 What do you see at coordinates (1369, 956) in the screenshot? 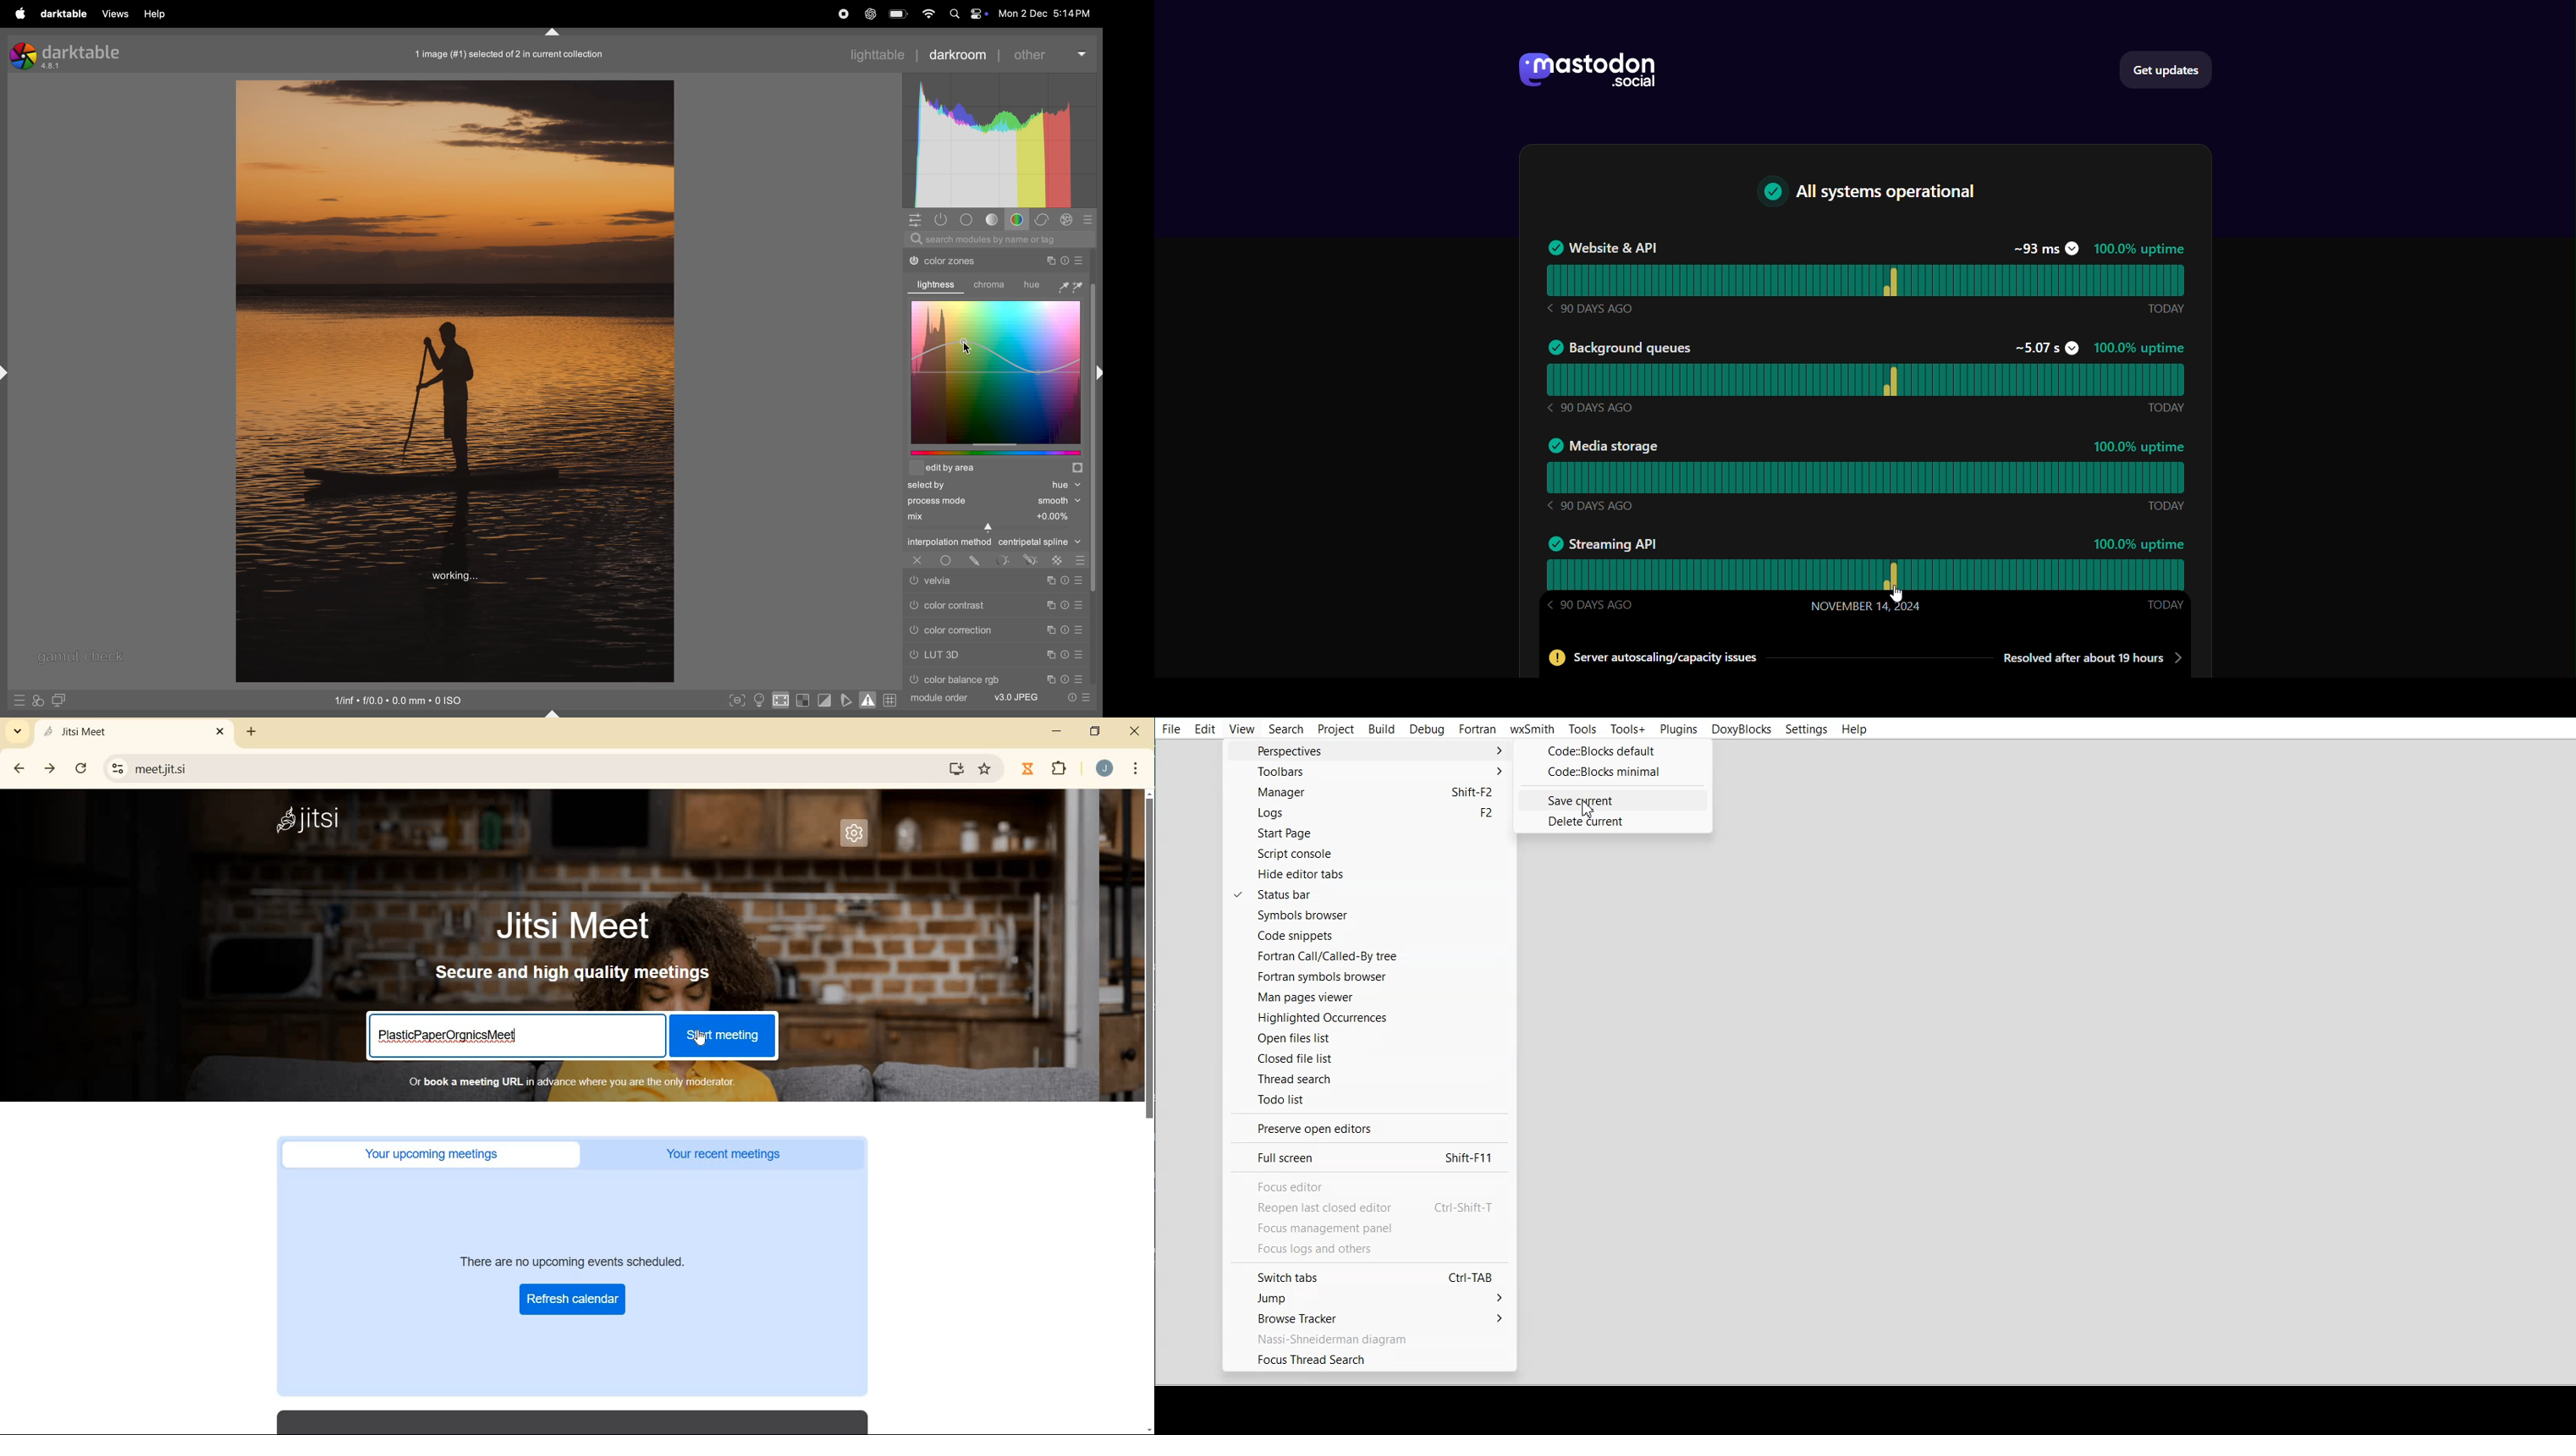
I see `Fortran call` at bounding box center [1369, 956].